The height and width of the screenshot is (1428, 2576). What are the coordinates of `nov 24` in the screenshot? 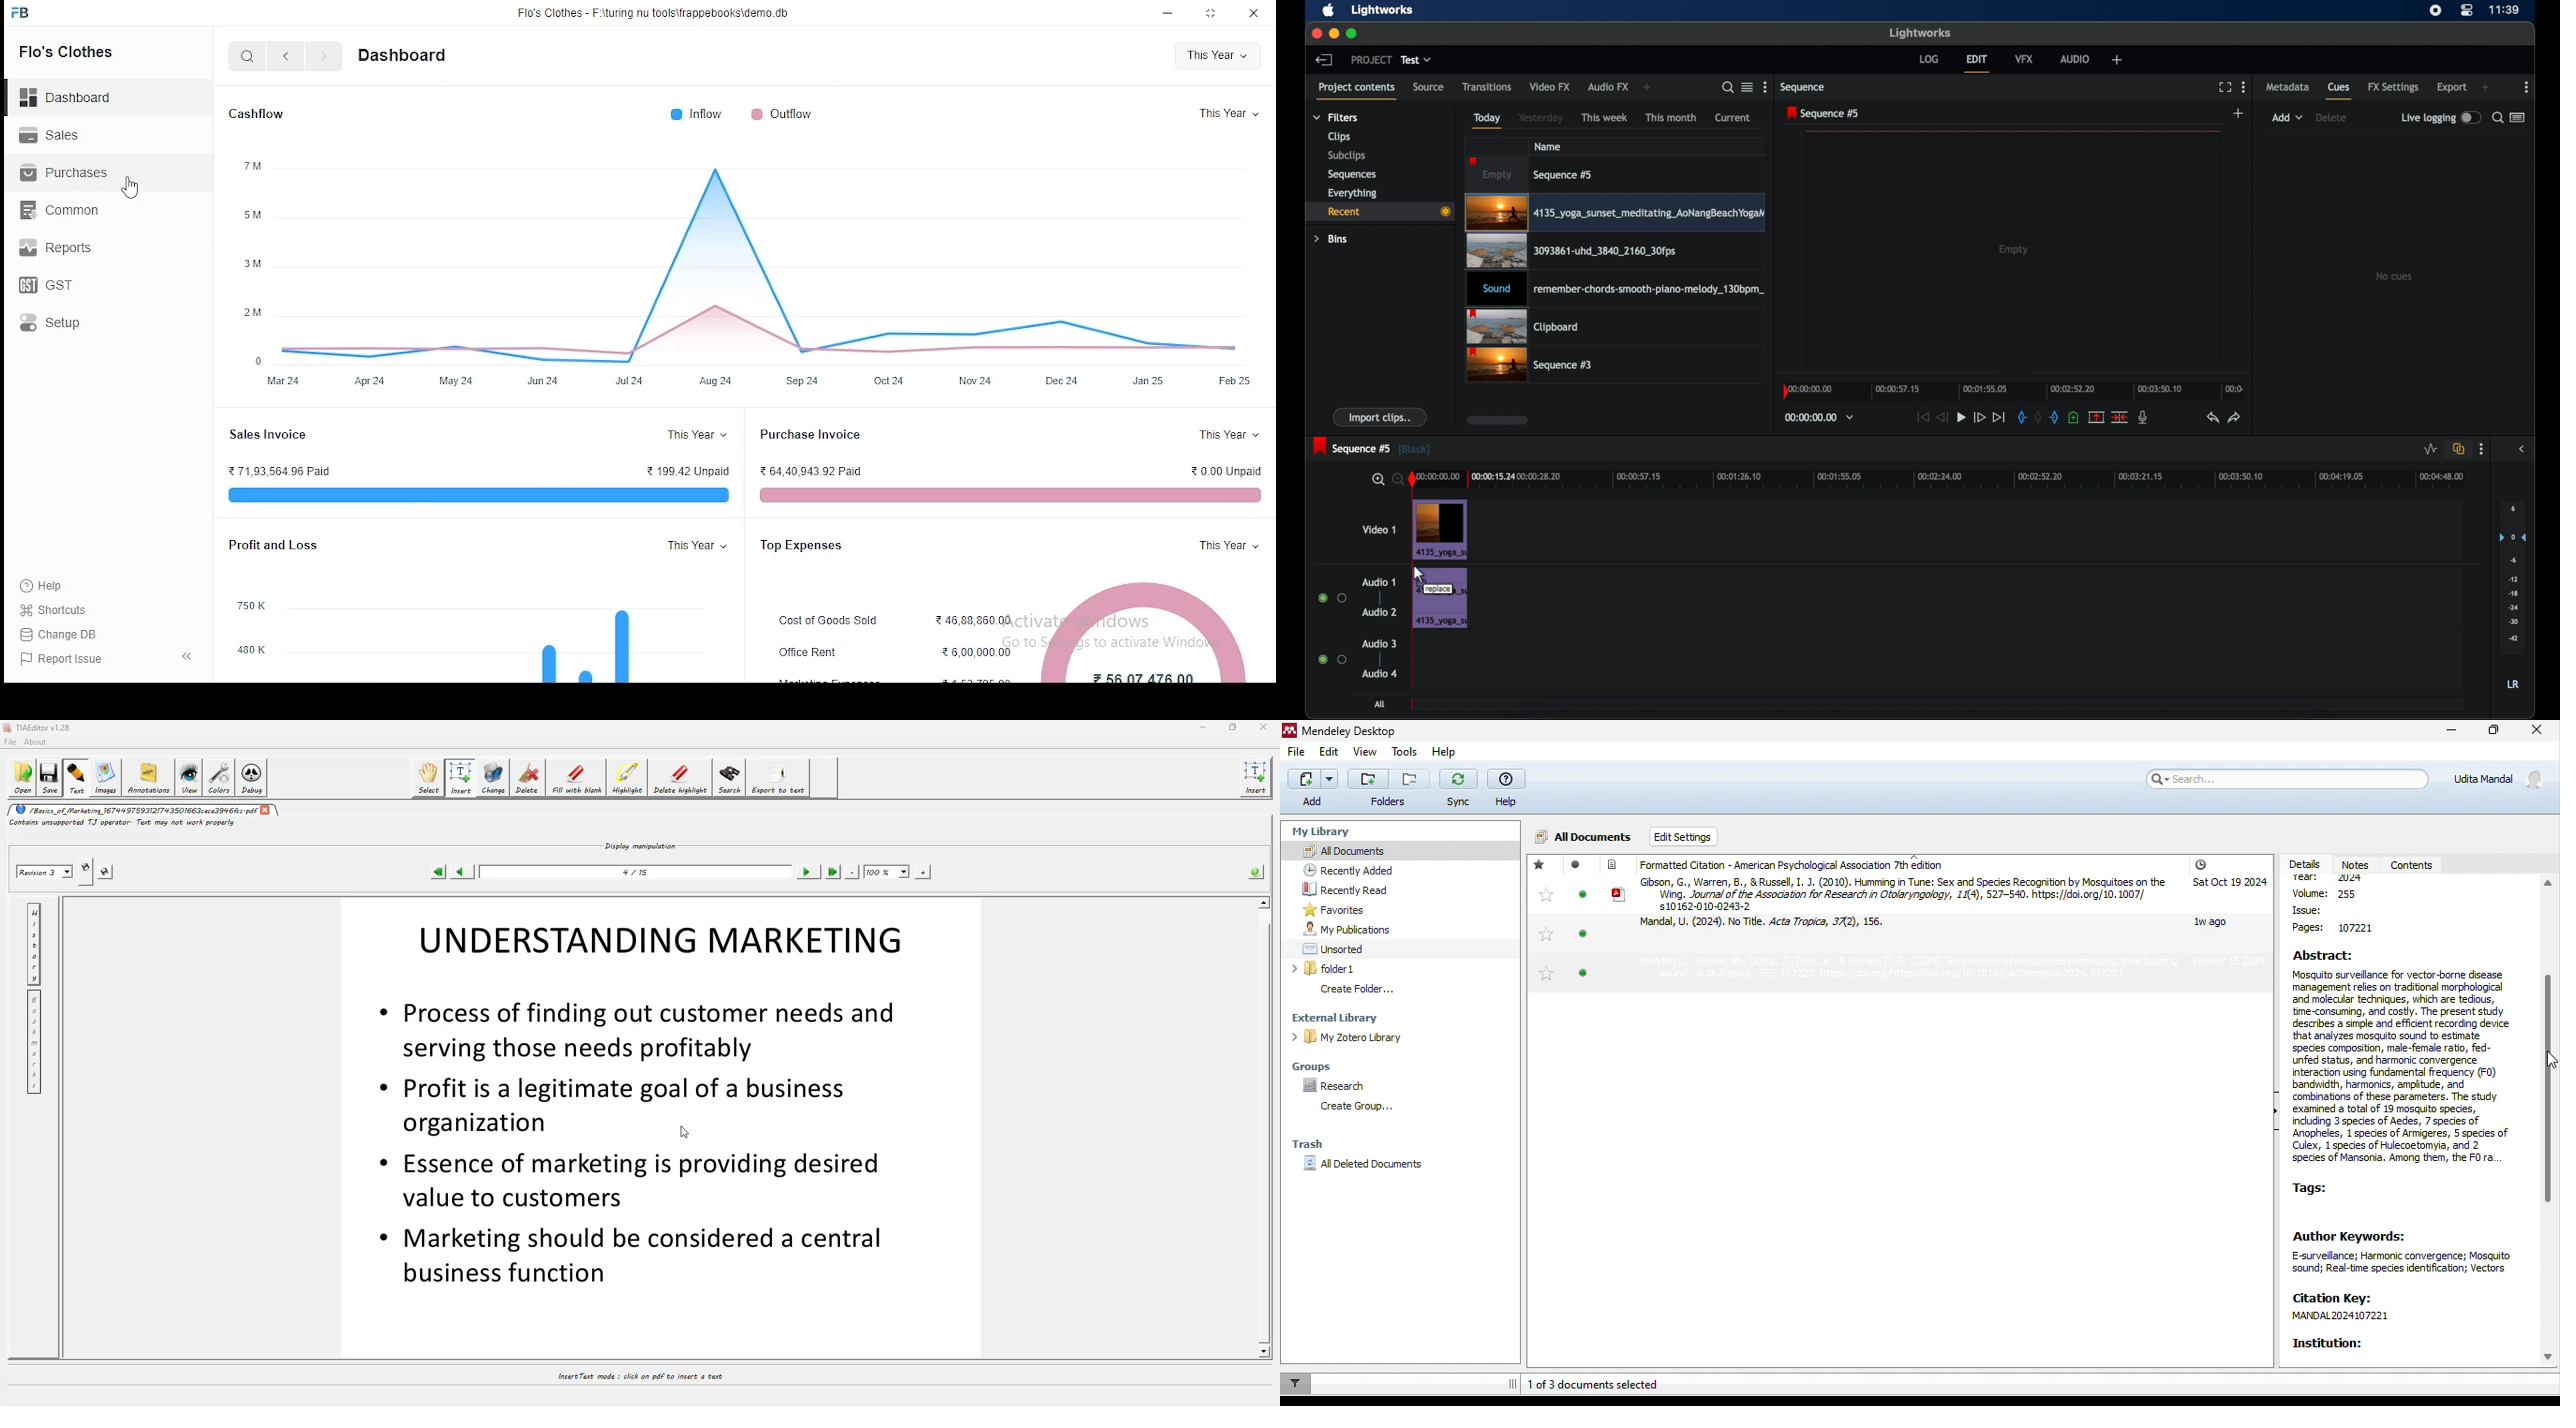 It's located at (974, 381).